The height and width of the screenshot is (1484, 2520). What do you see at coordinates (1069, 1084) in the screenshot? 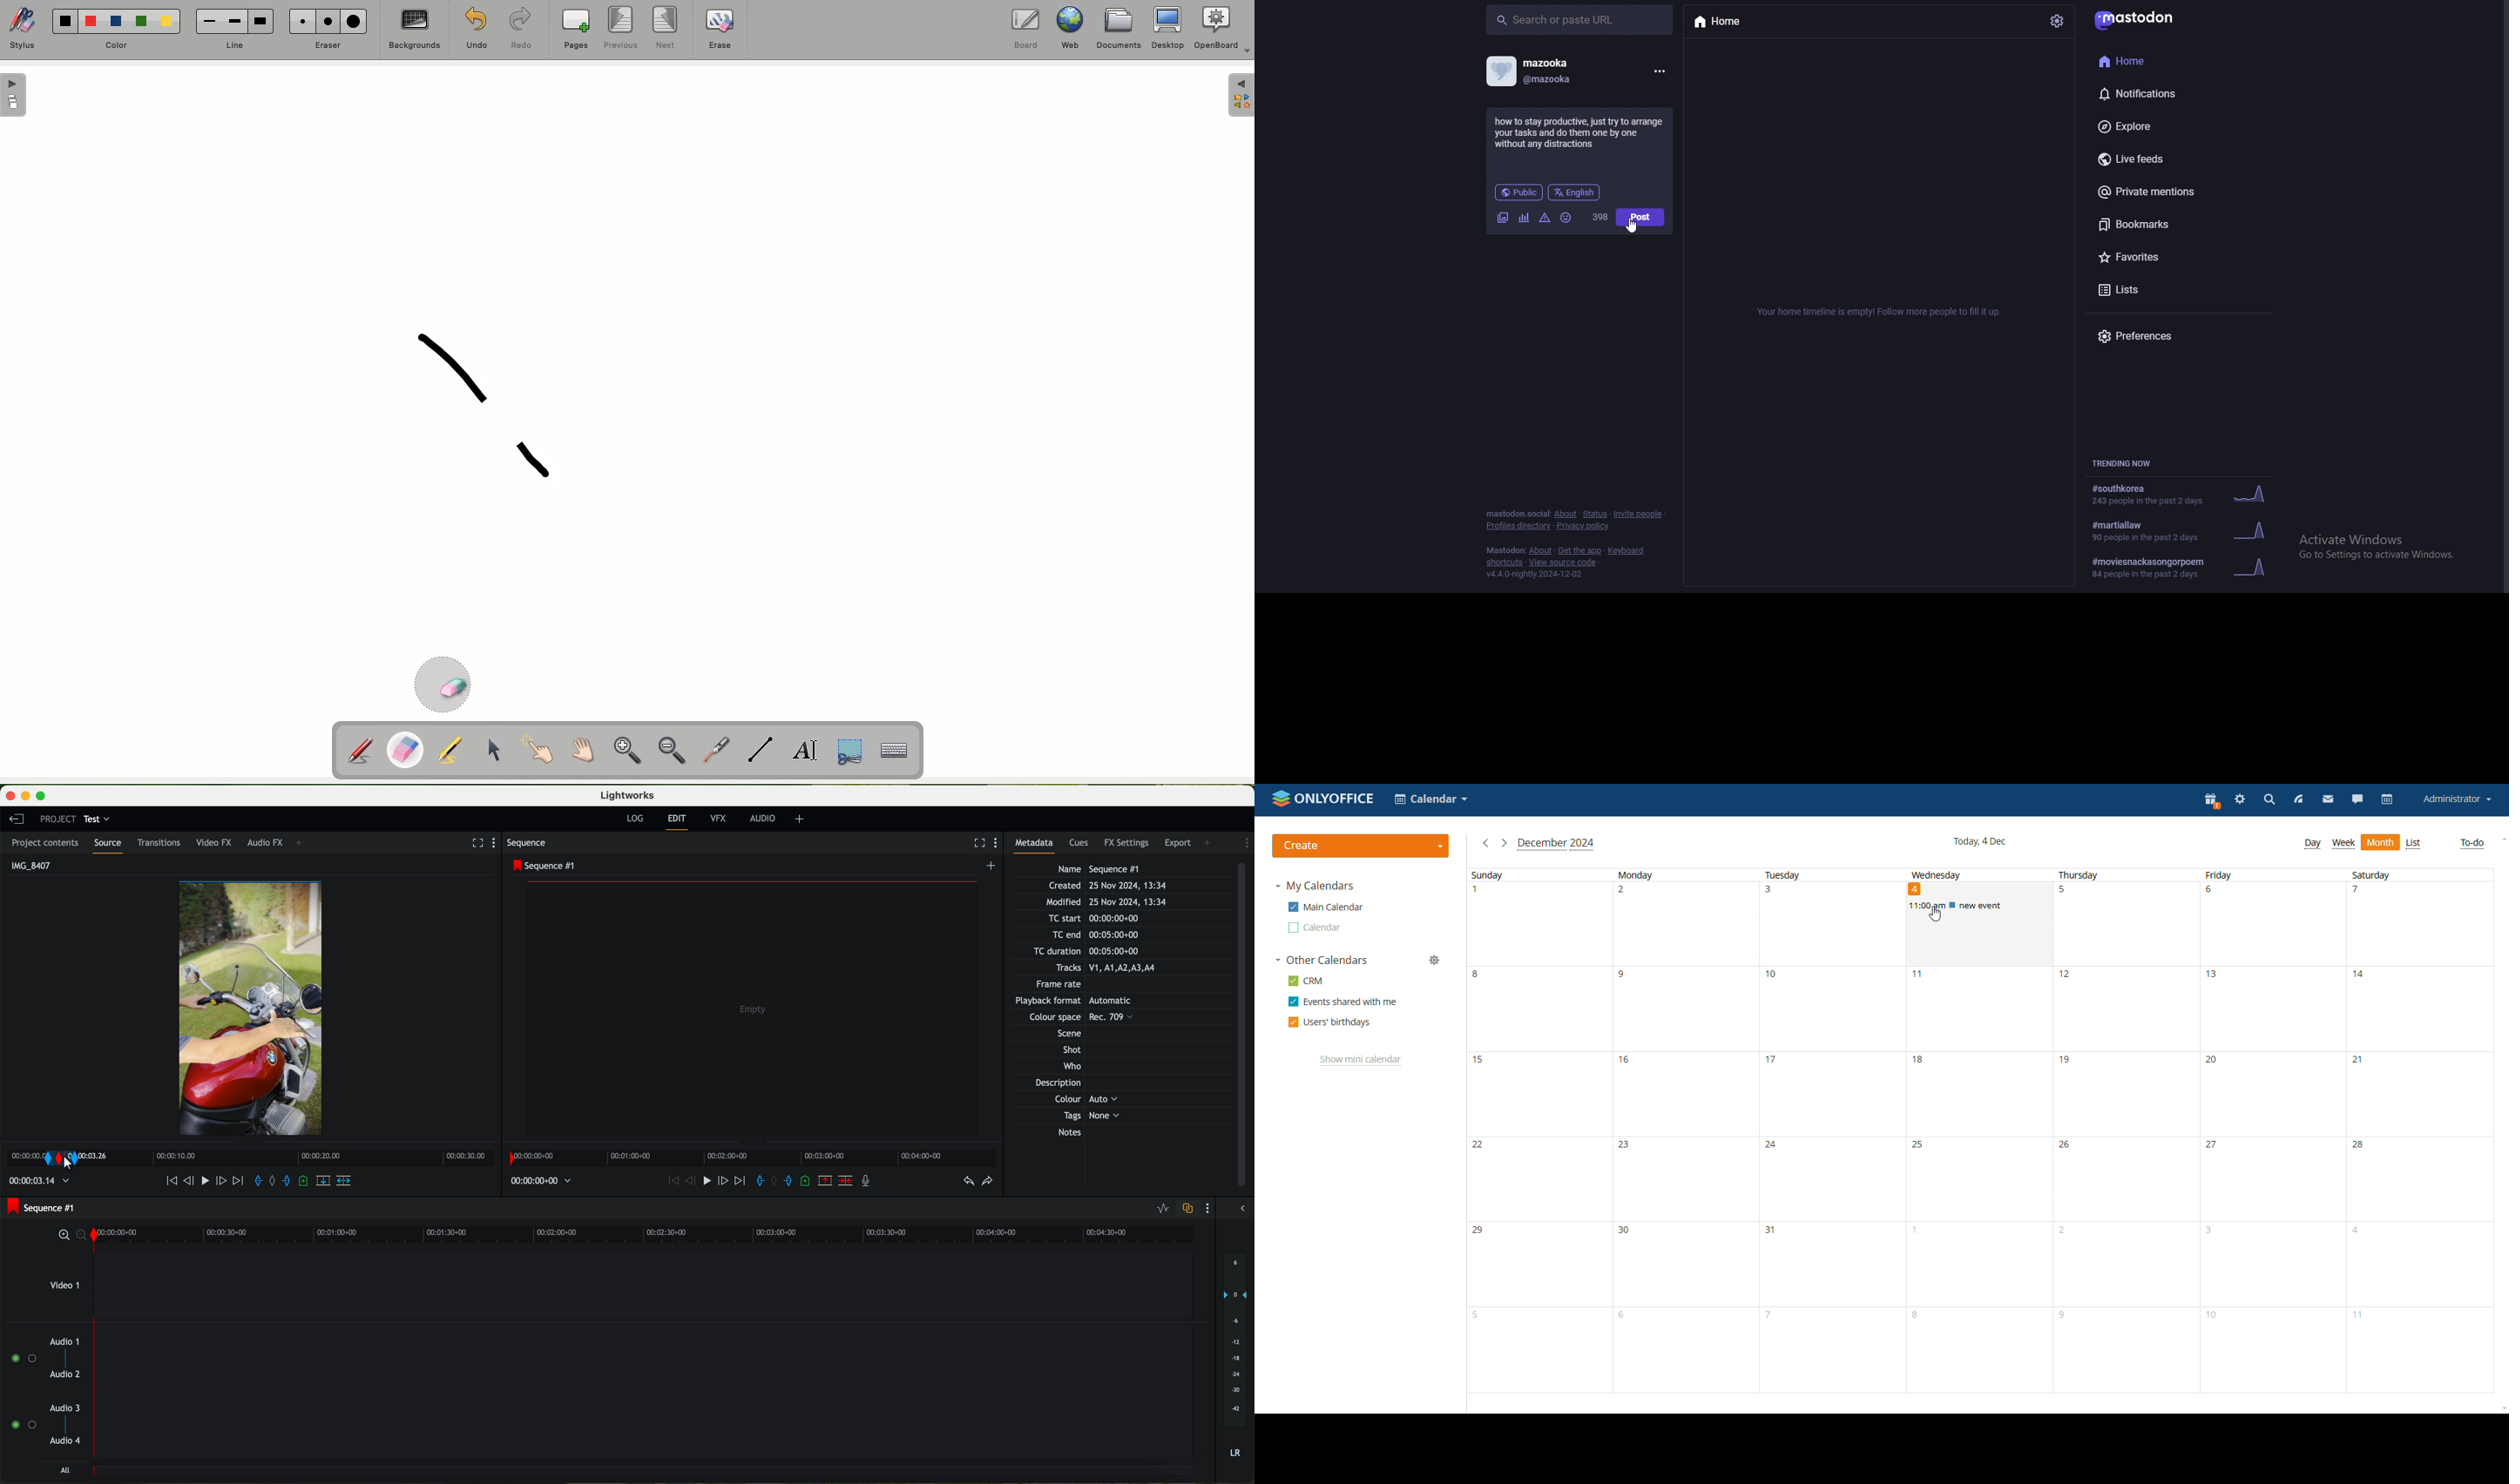
I see `Description` at bounding box center [1069, 1084].